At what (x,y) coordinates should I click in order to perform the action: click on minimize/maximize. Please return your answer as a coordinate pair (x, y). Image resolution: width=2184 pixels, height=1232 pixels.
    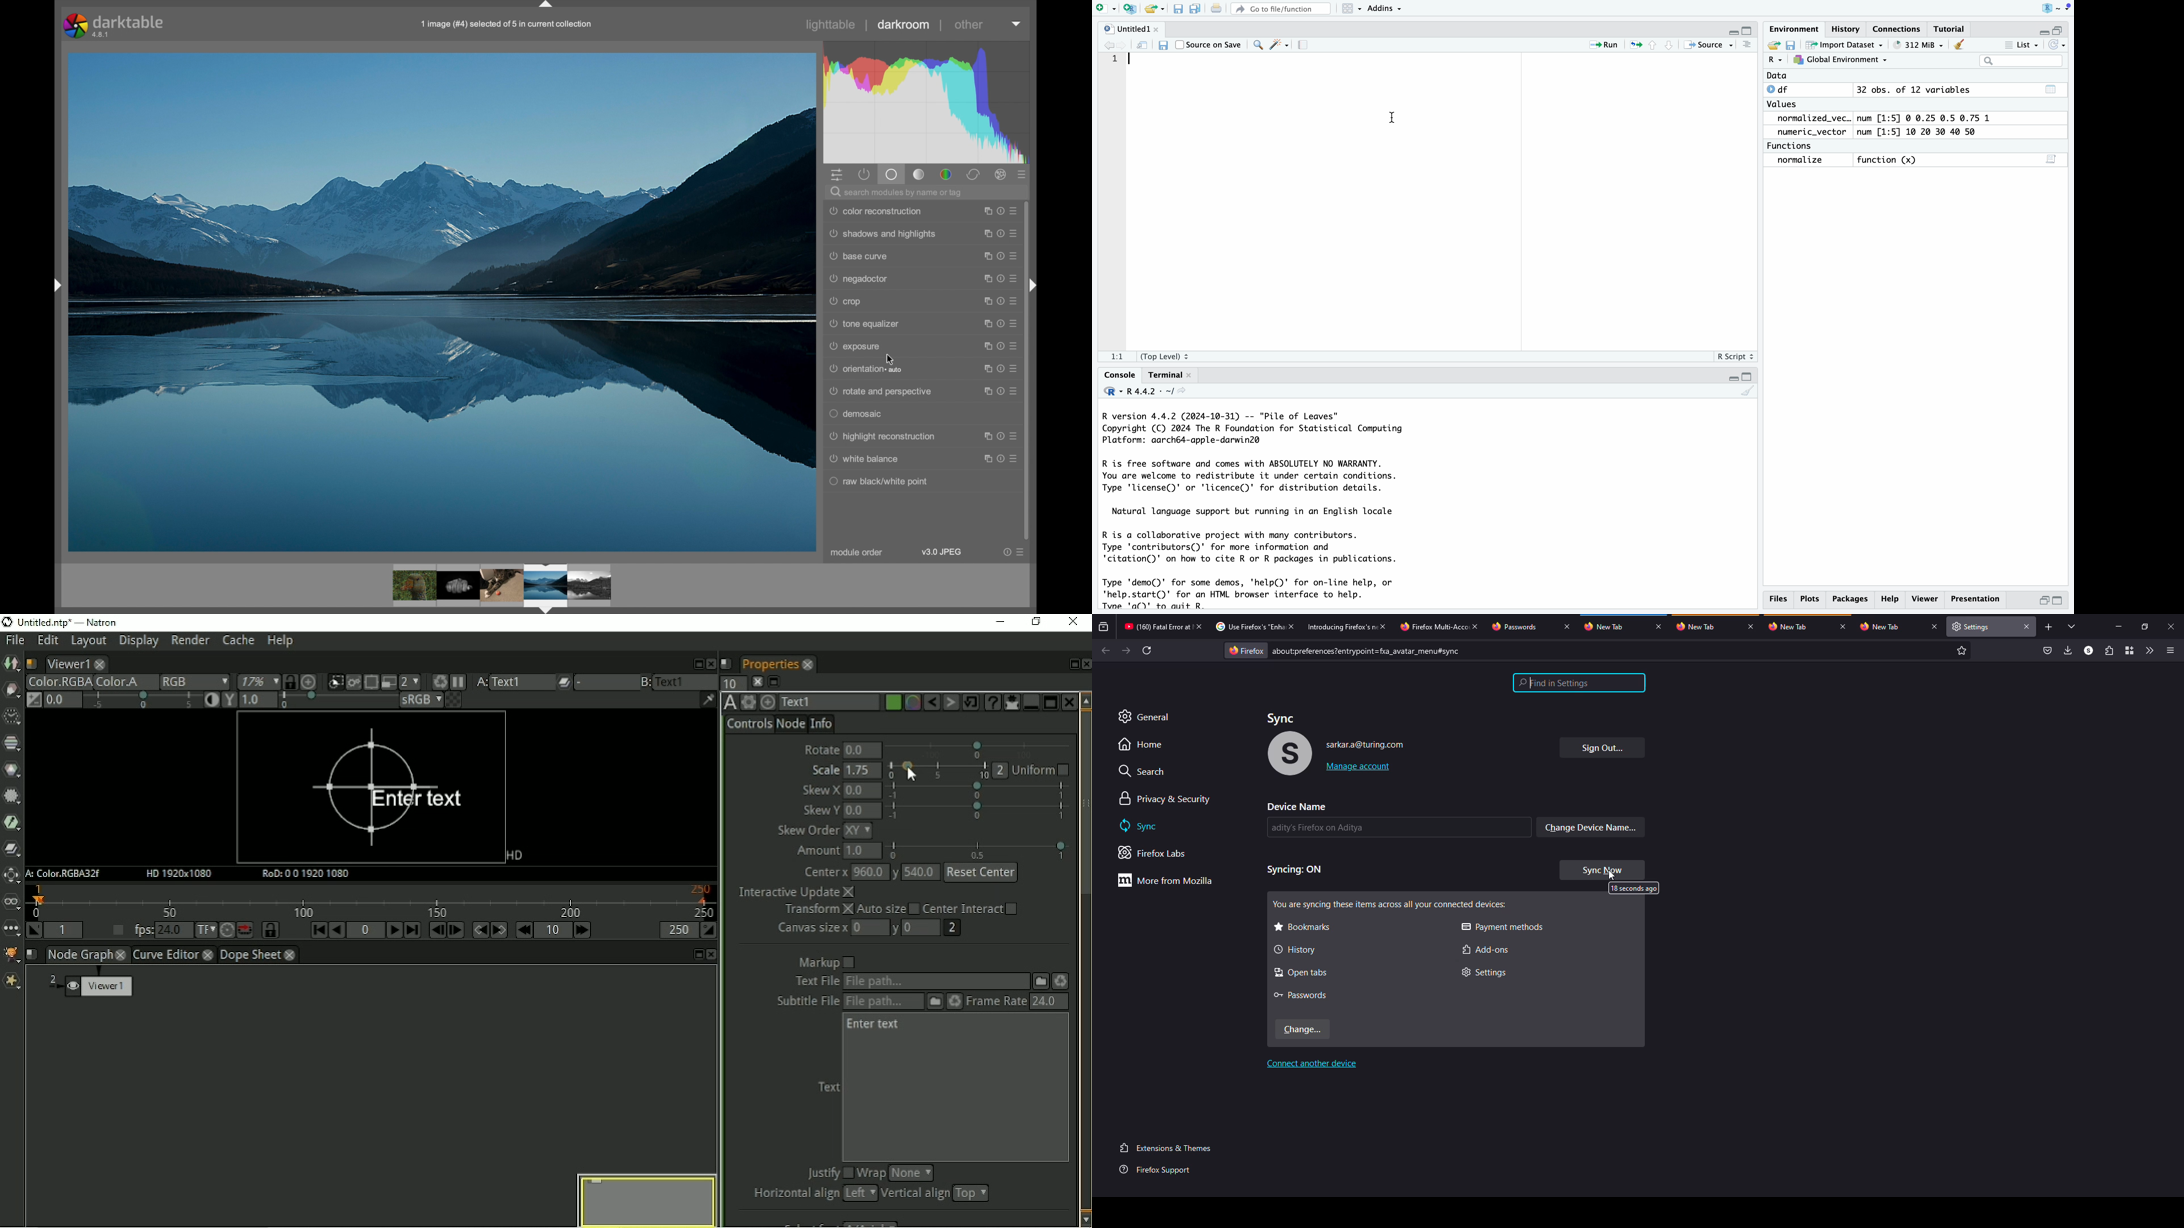
    Looking at the image, I should click on (2046, 29).